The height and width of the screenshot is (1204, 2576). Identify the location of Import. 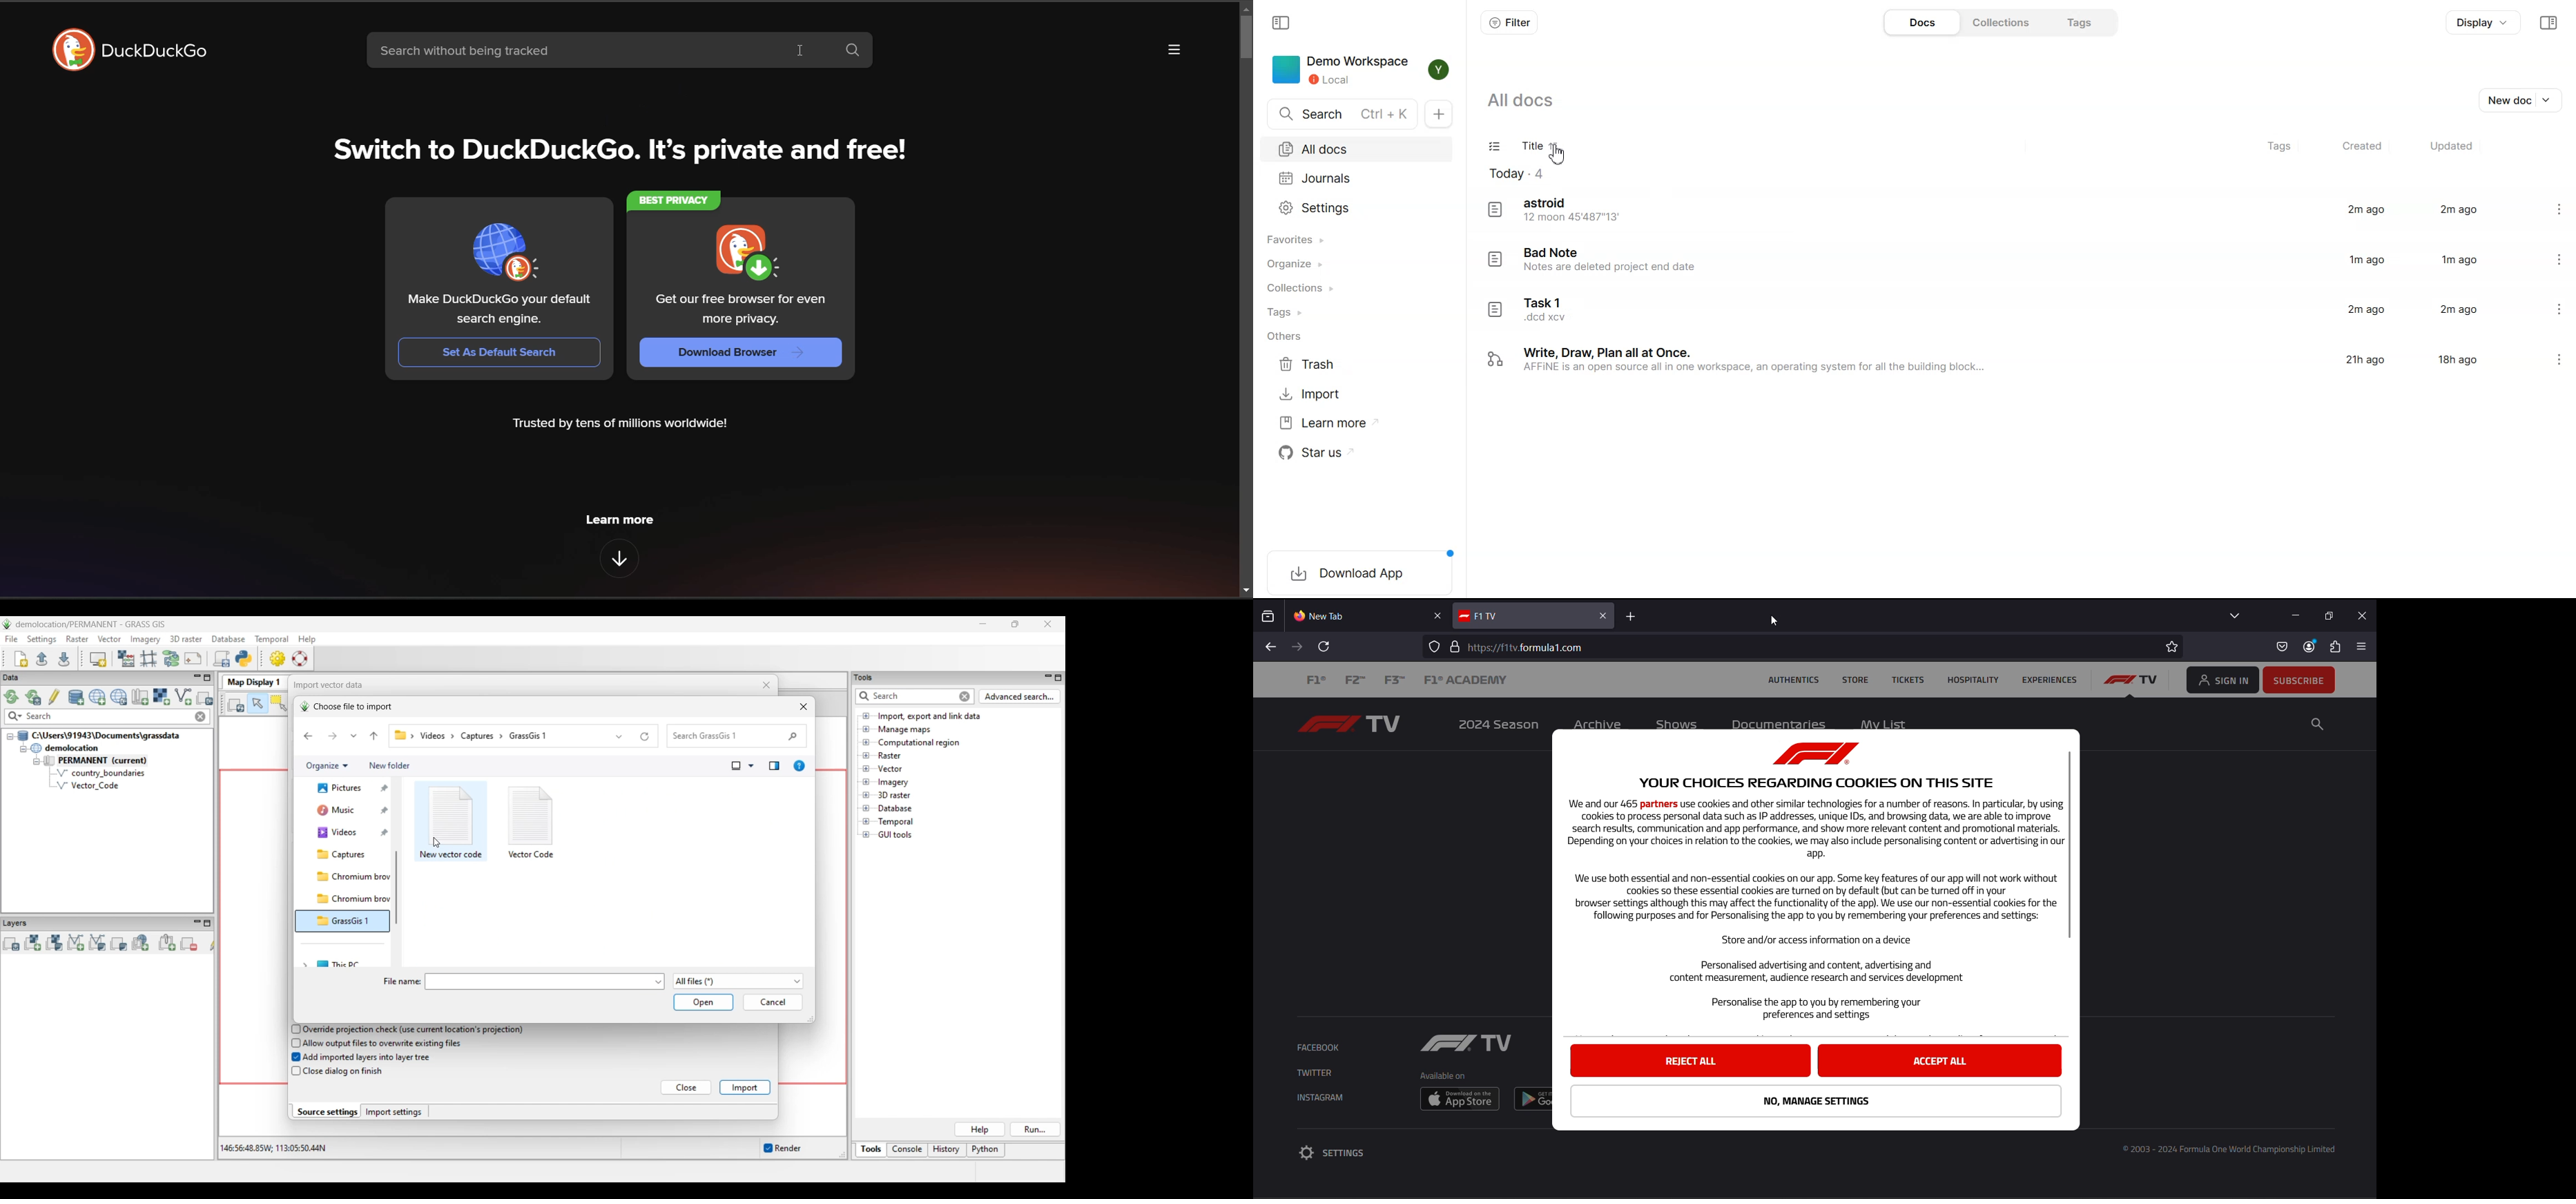
(1310, 394).